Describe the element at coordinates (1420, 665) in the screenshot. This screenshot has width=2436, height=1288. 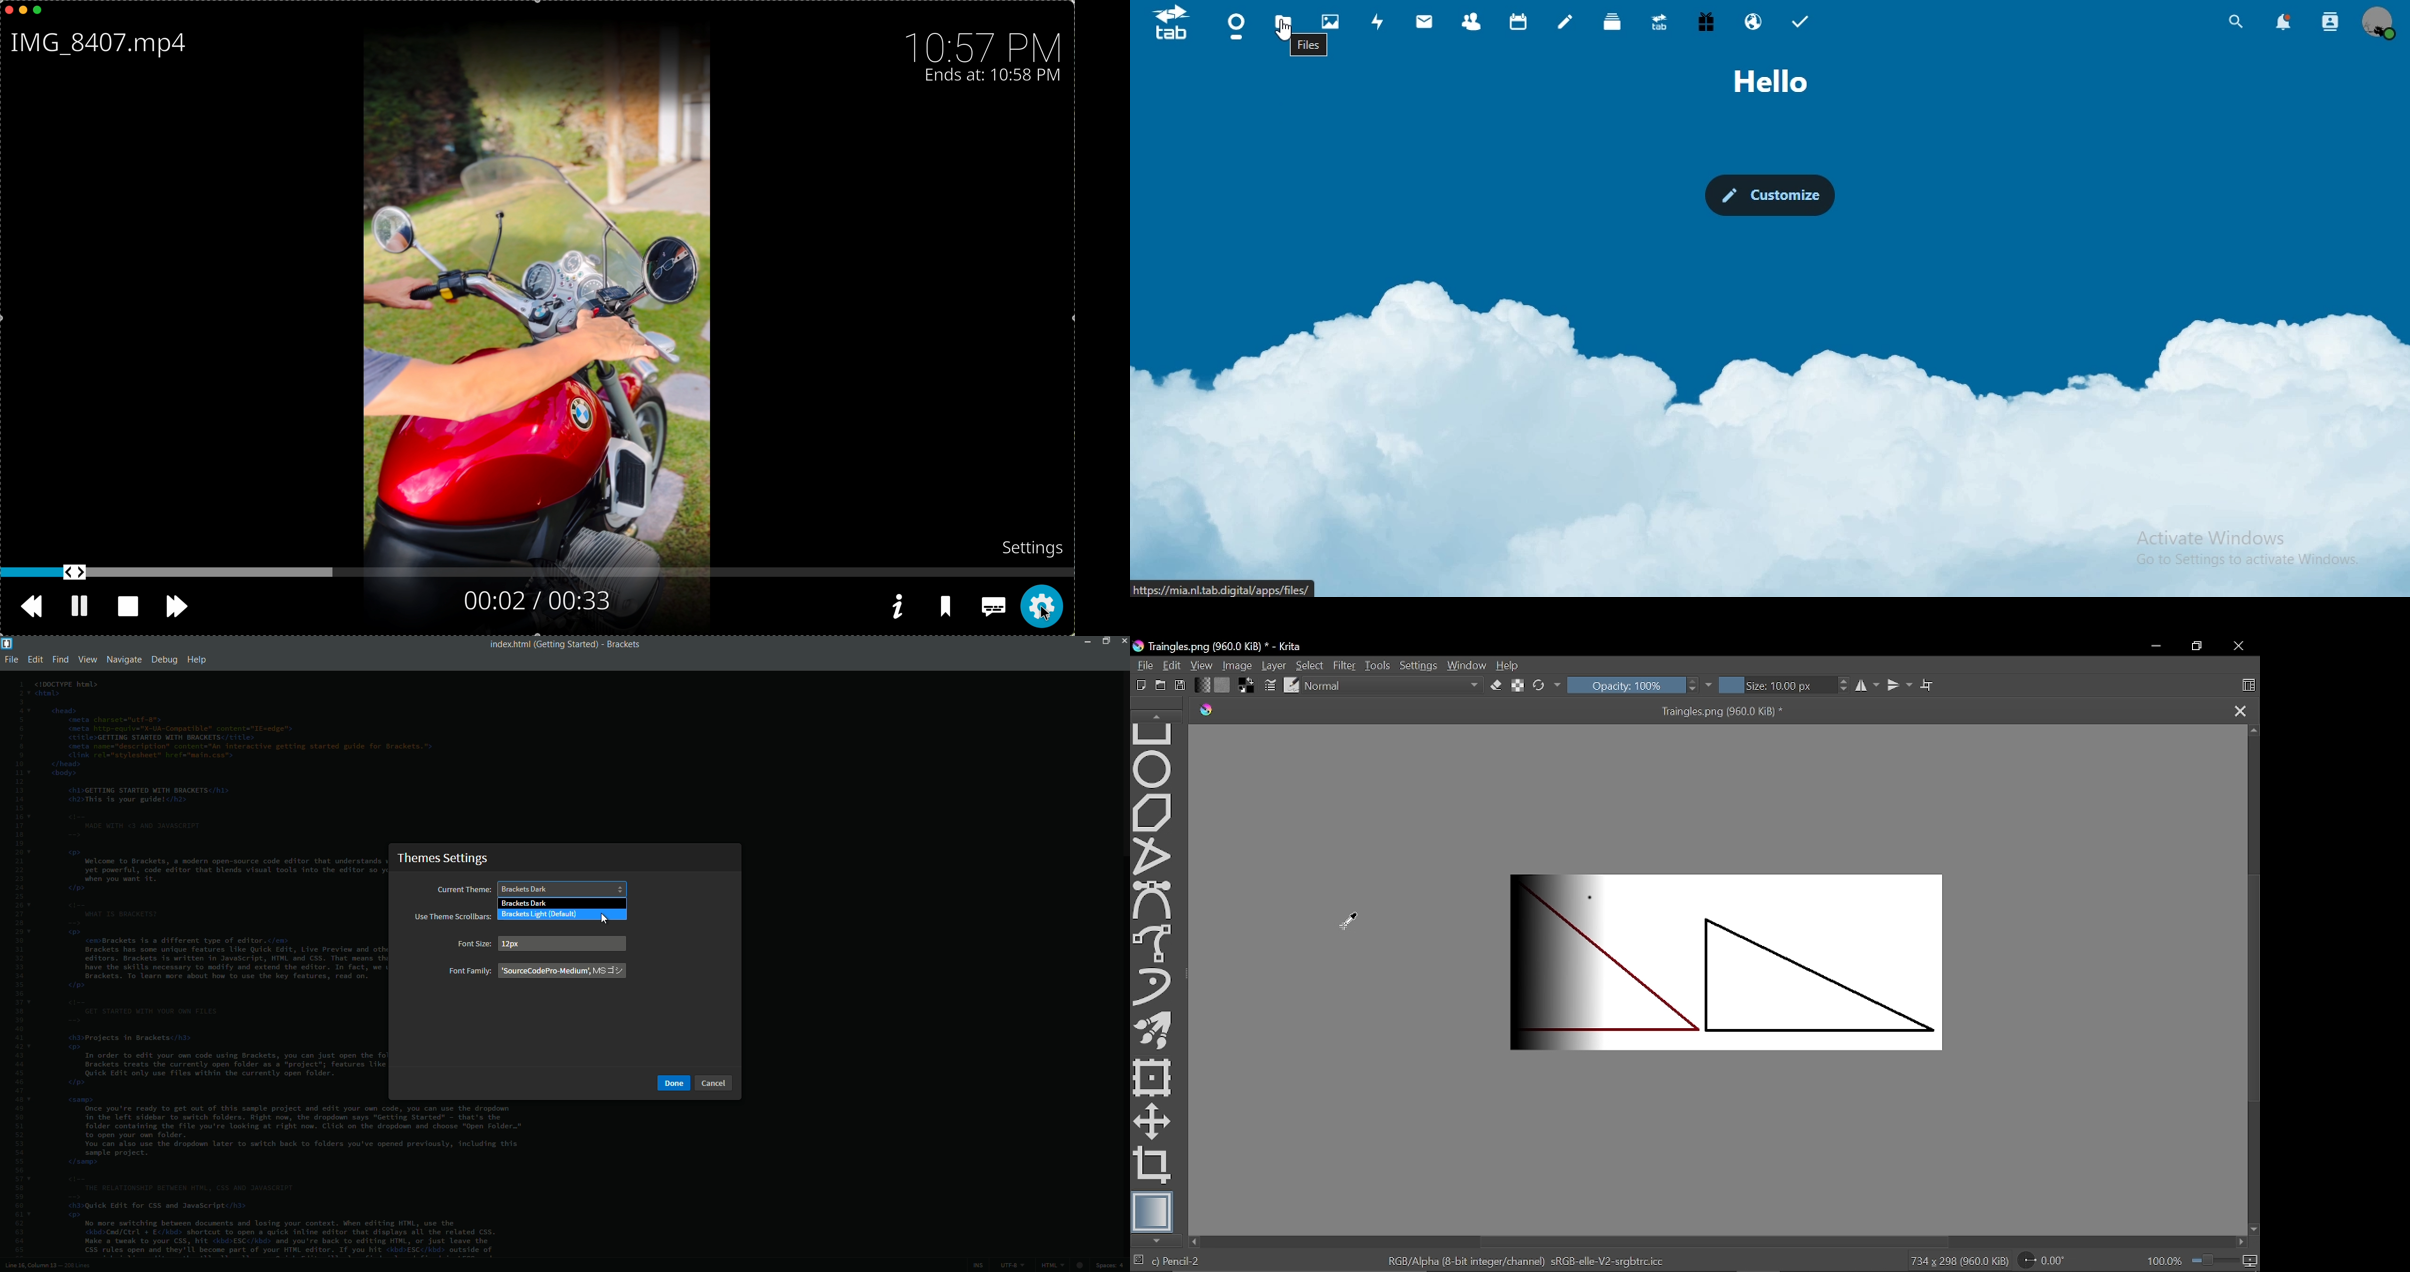
I see `Settings` at that location.